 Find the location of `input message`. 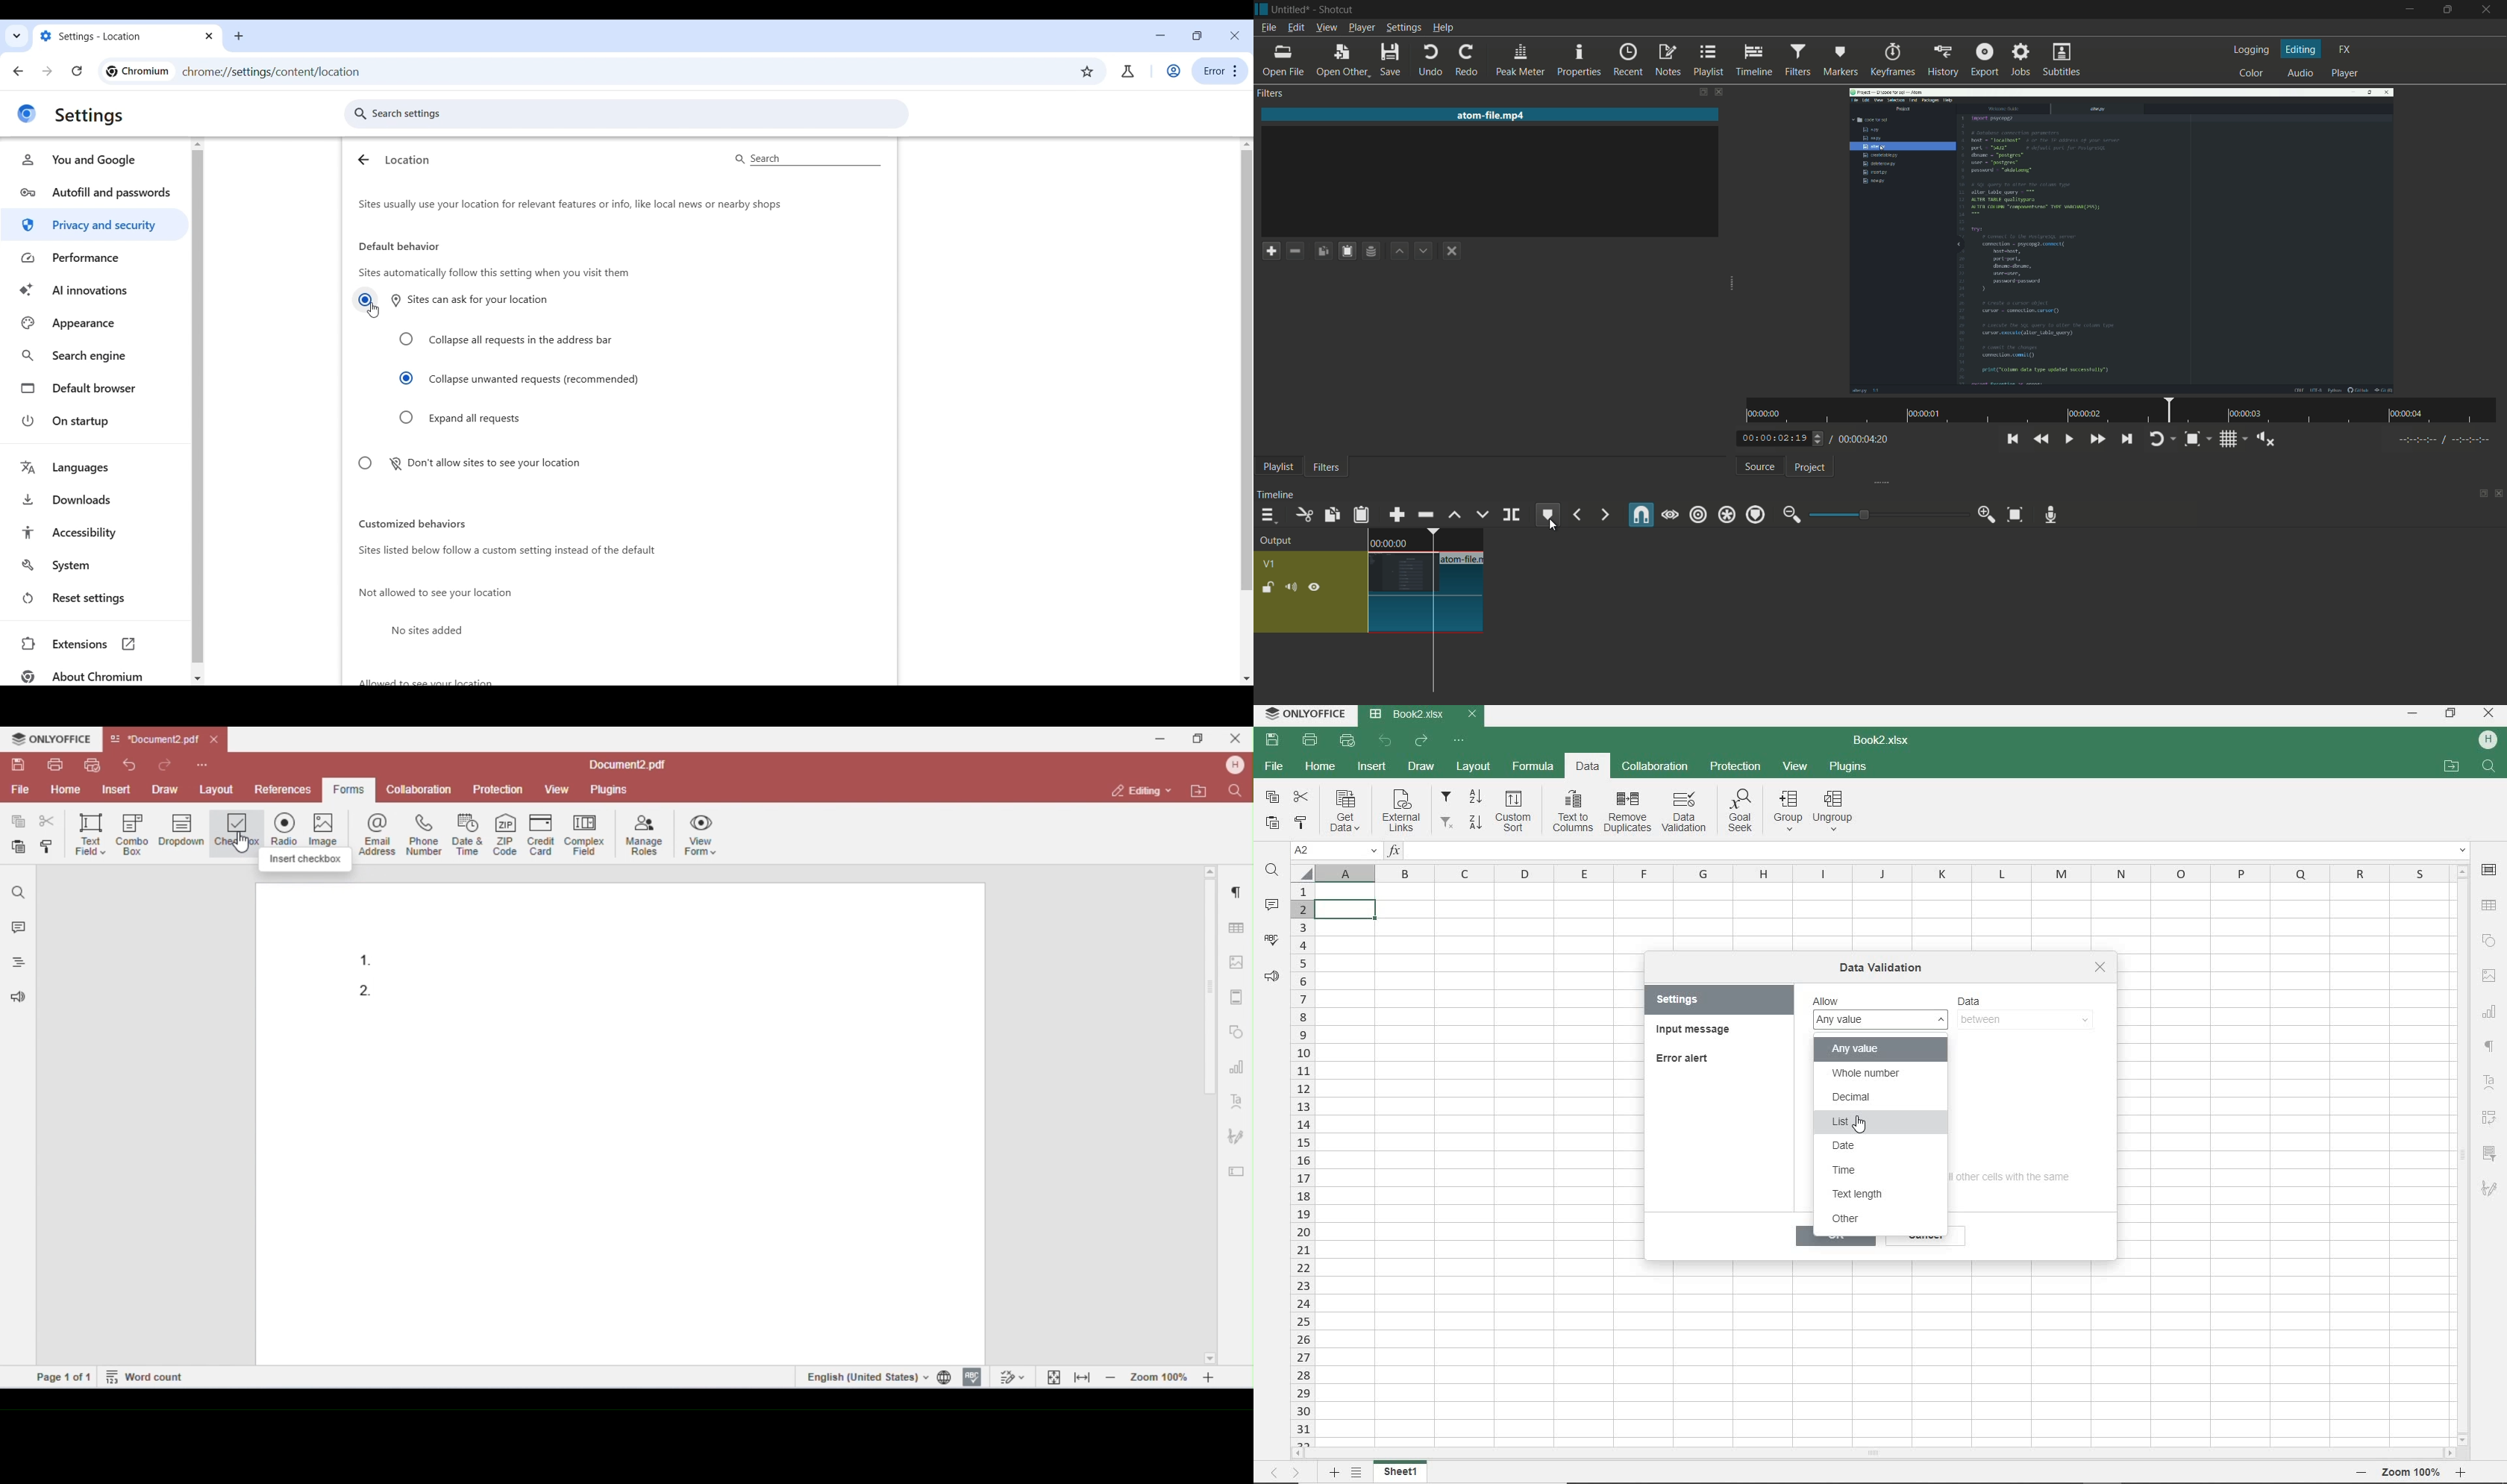

input message is located at coordinates (1694, 1030).